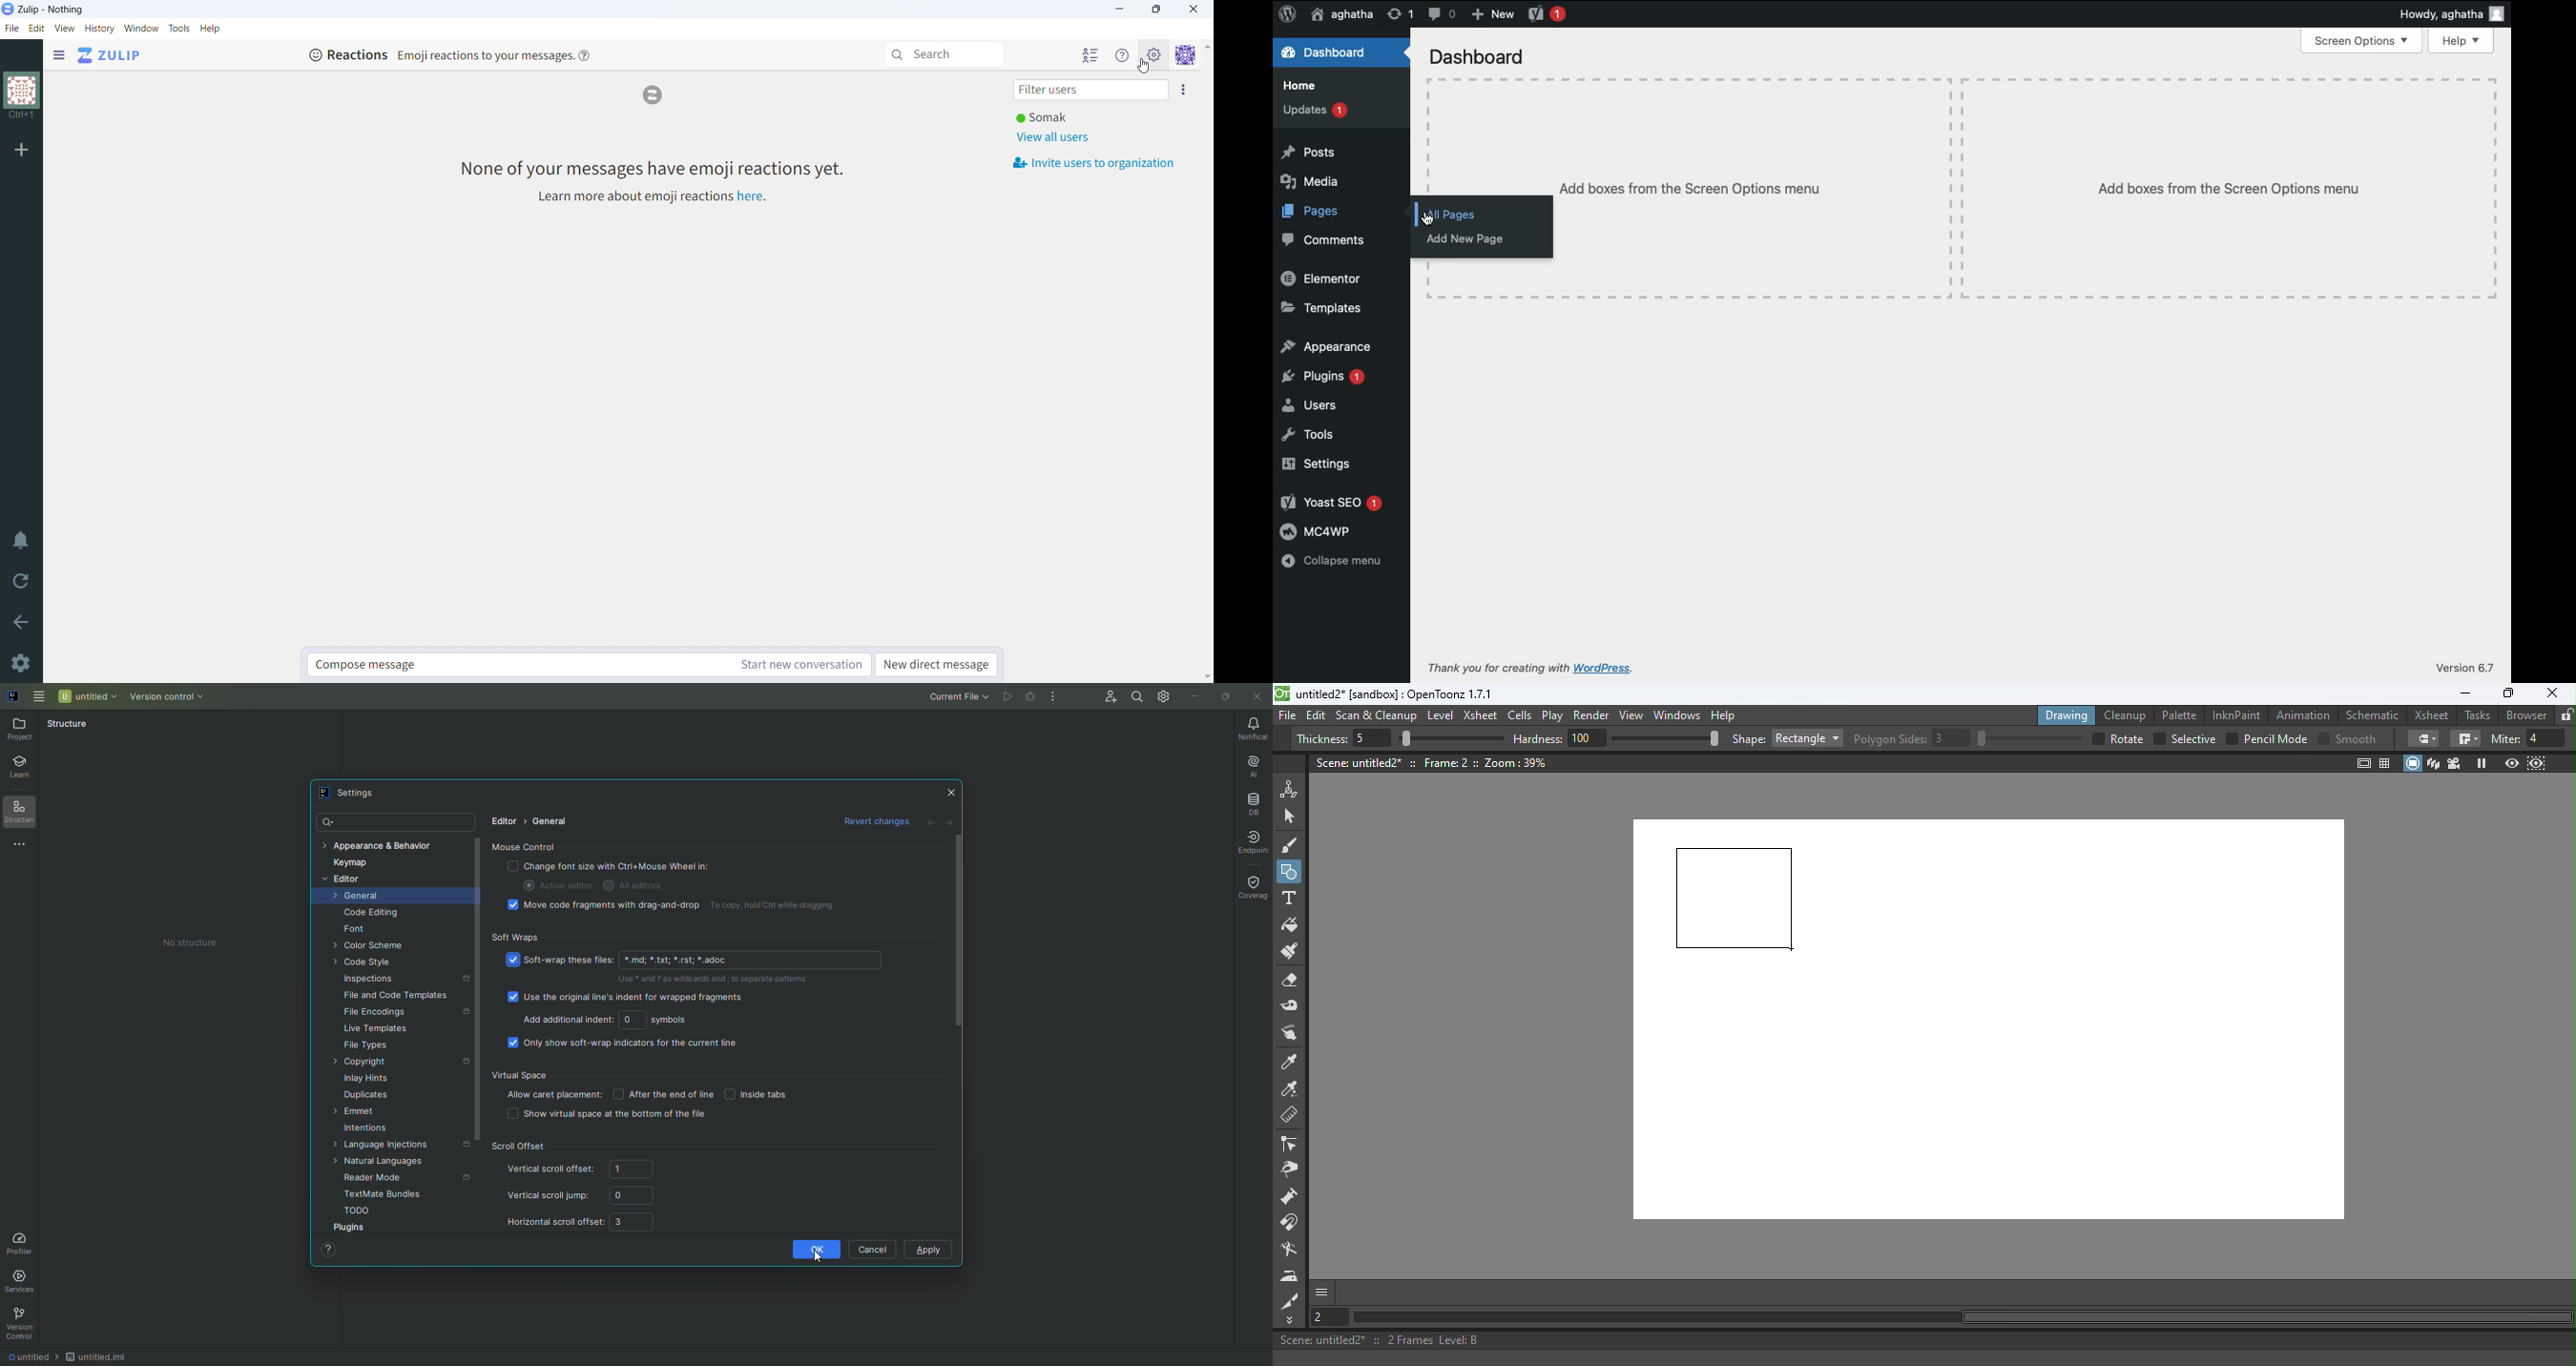  Describe the element at coordinates (1315, 111) in the screenshot. I see `Updates` at that location.